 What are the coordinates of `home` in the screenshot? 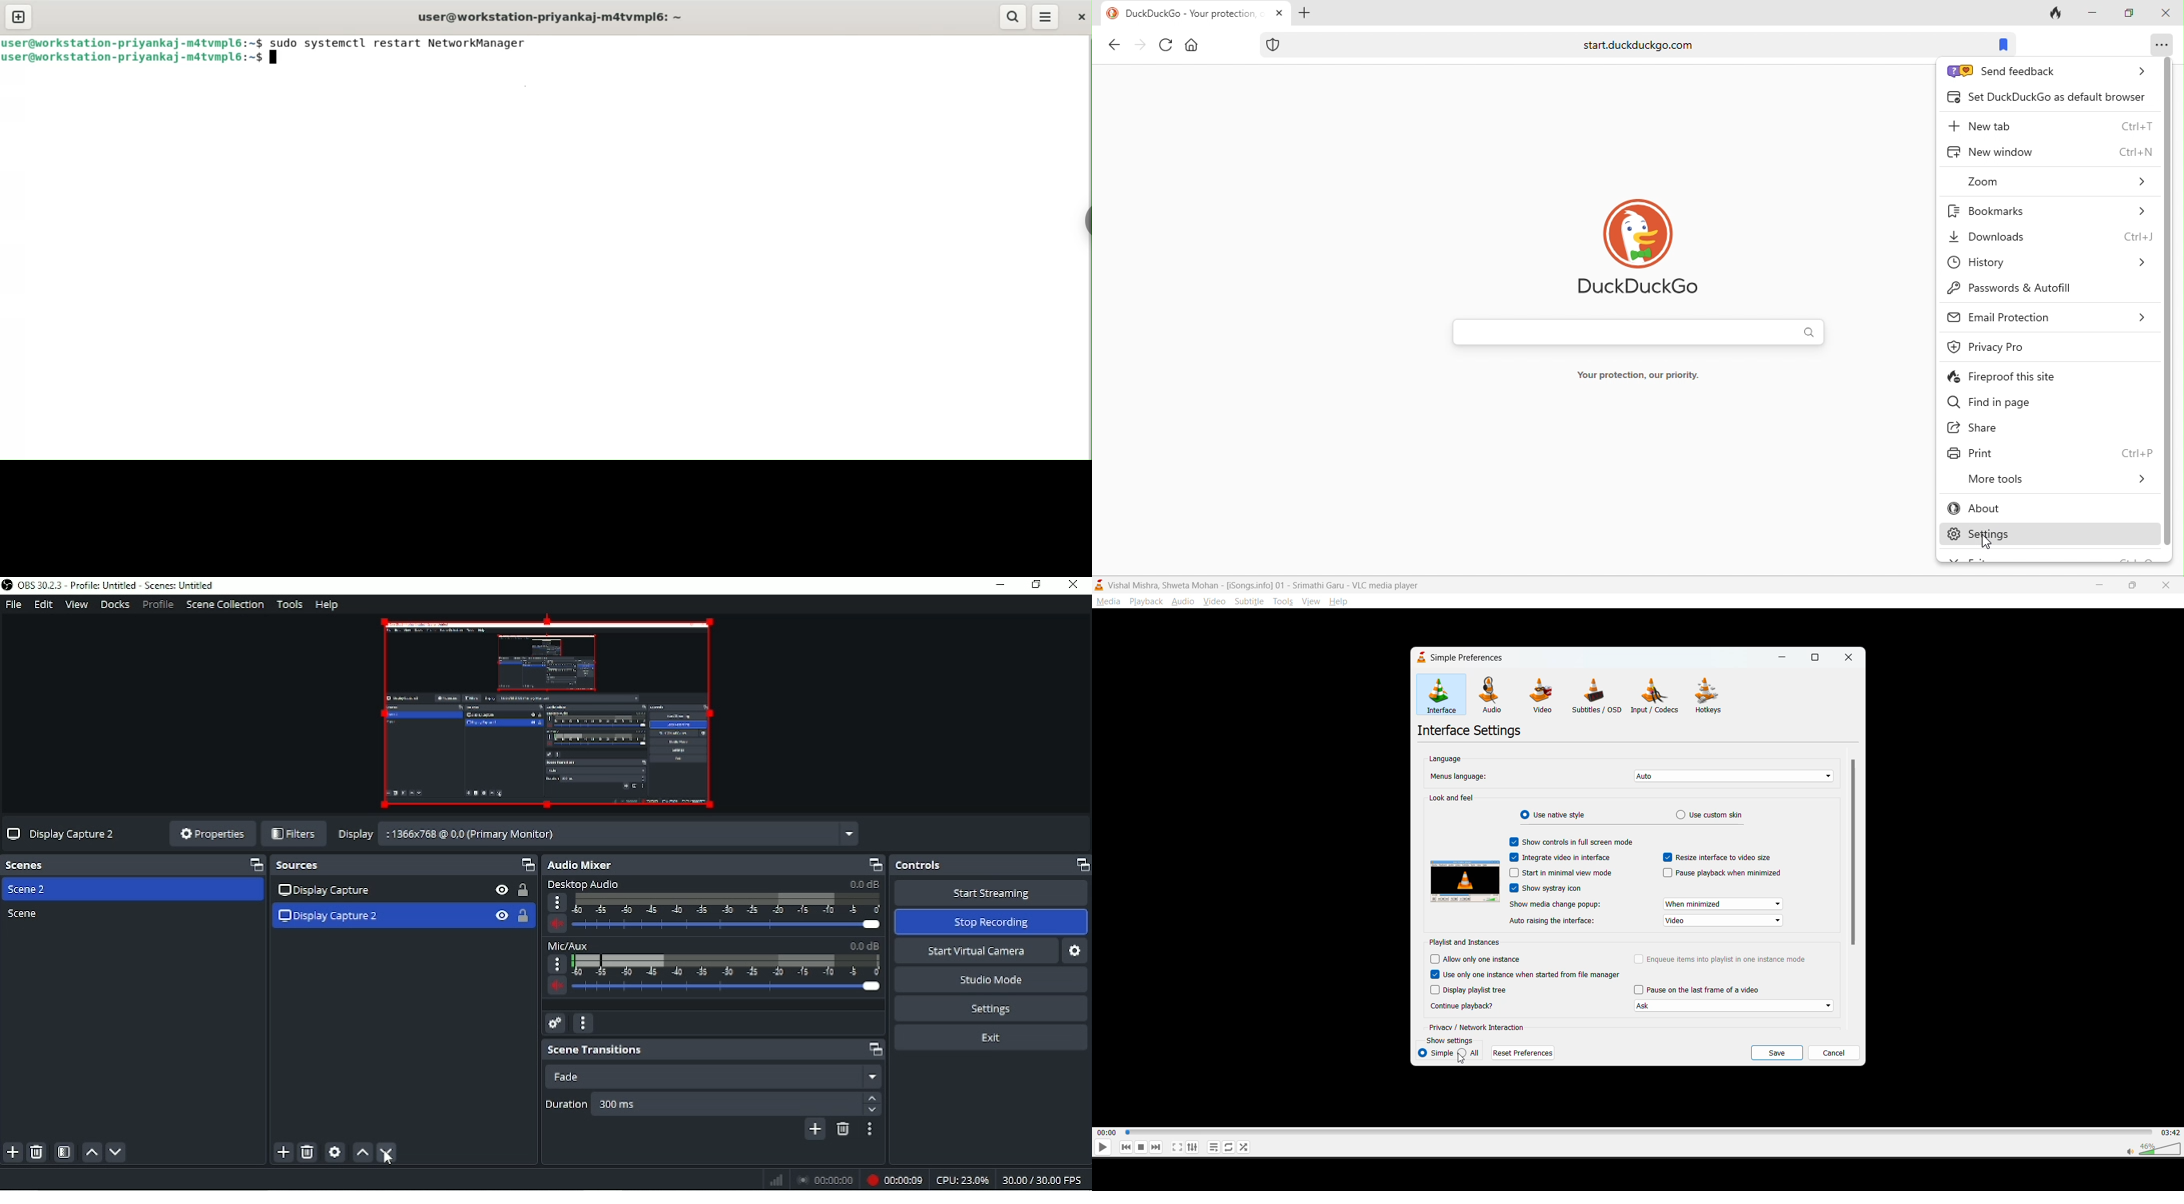 It's located at (1195, 45).